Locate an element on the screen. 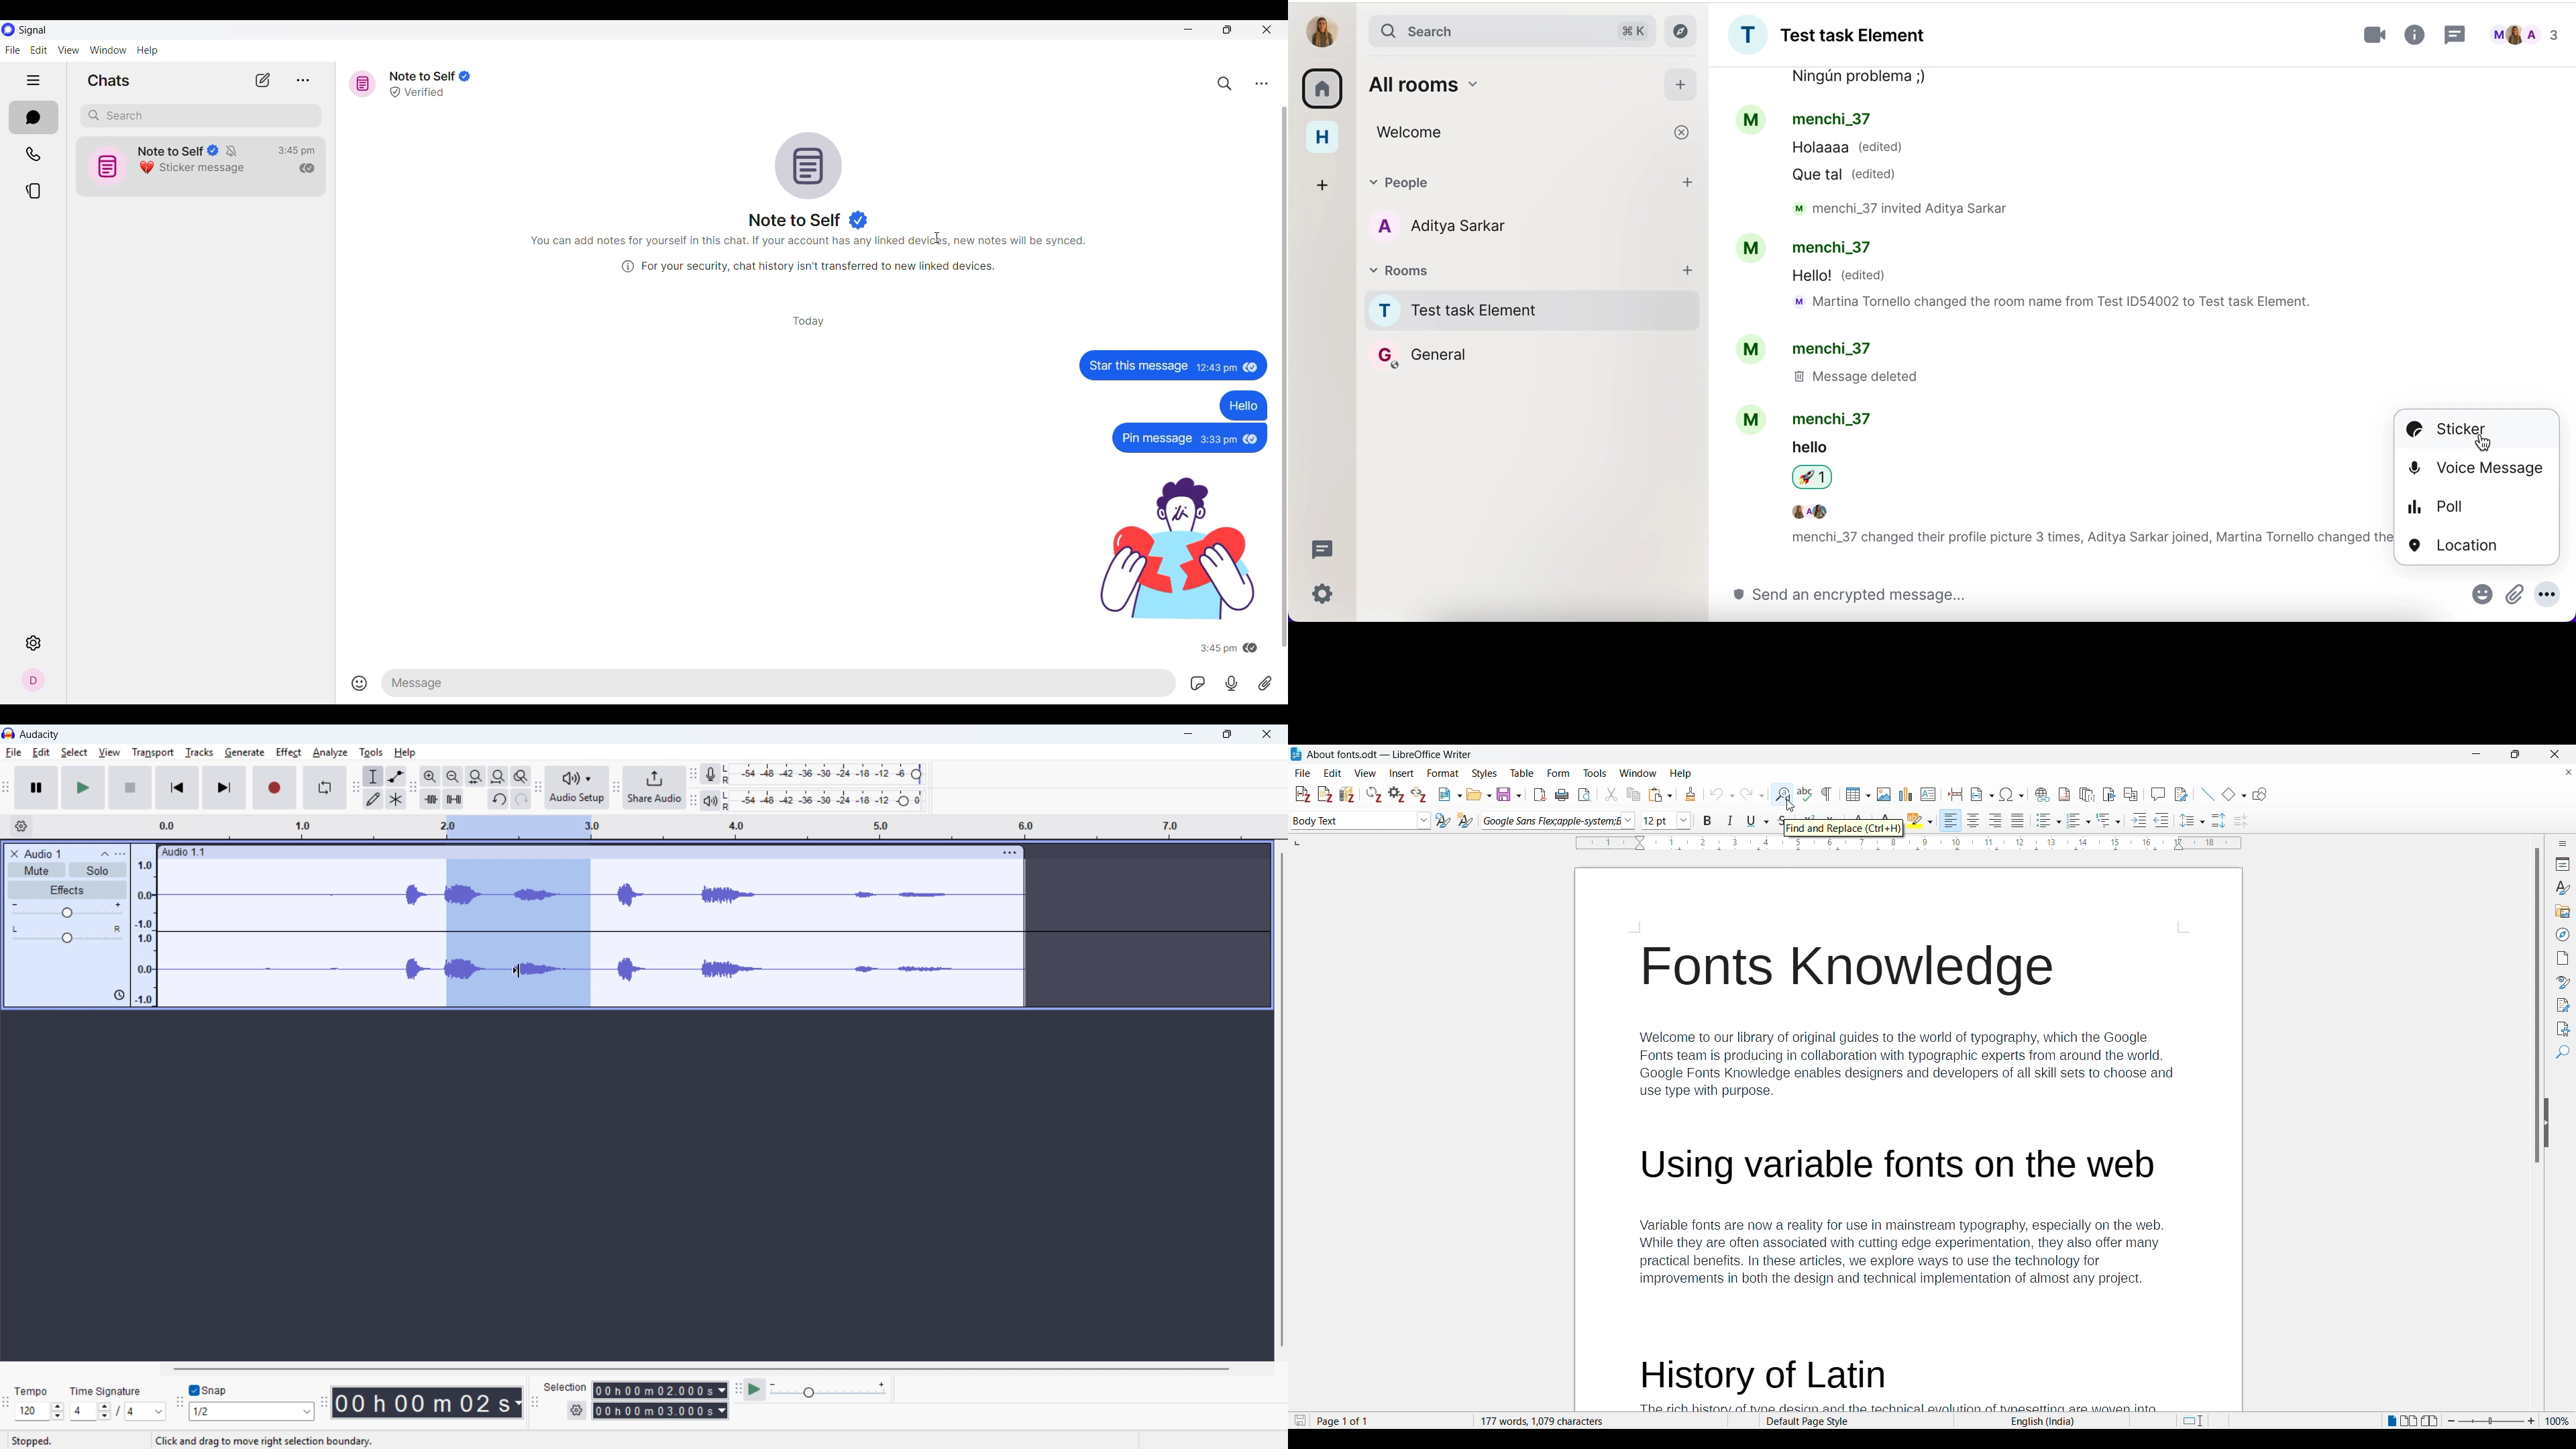 The height and width of the screenshot is (1456, 2576). Clone formatting of selected text is located at coordinates (1690, 794).